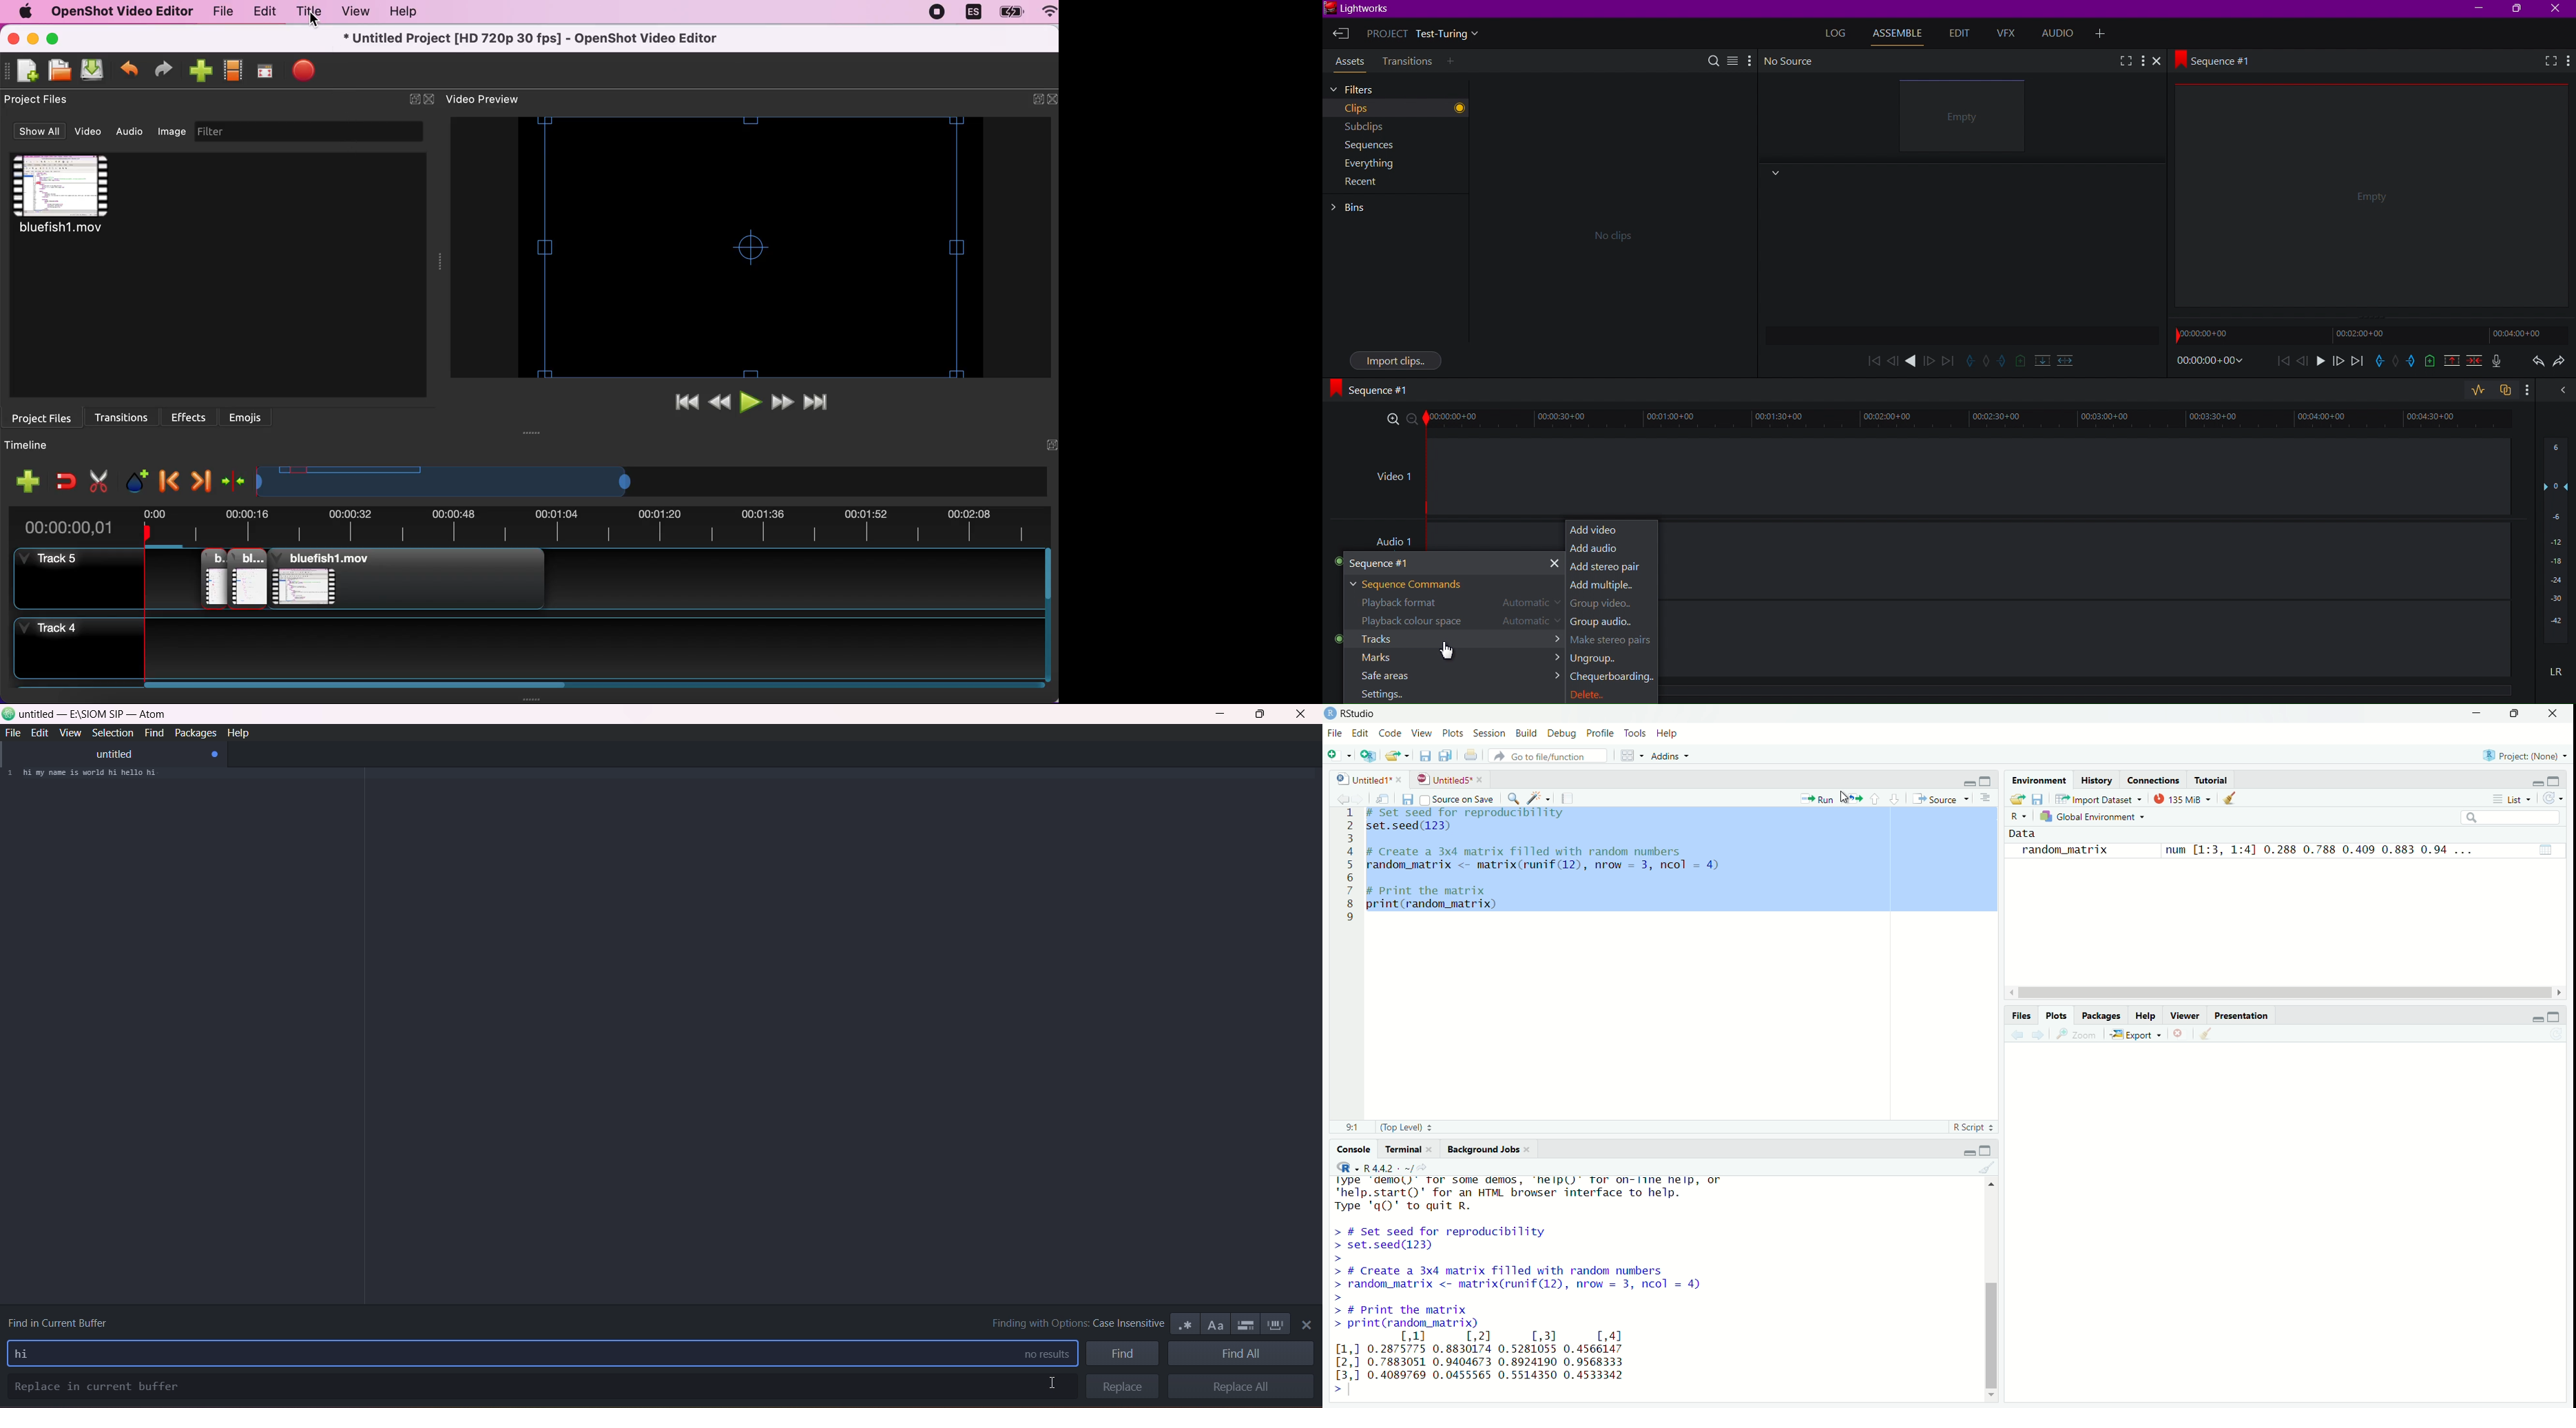 The height and width of the screenshot is (1428, 2576). I want to click on Help, so click(1670, 735).